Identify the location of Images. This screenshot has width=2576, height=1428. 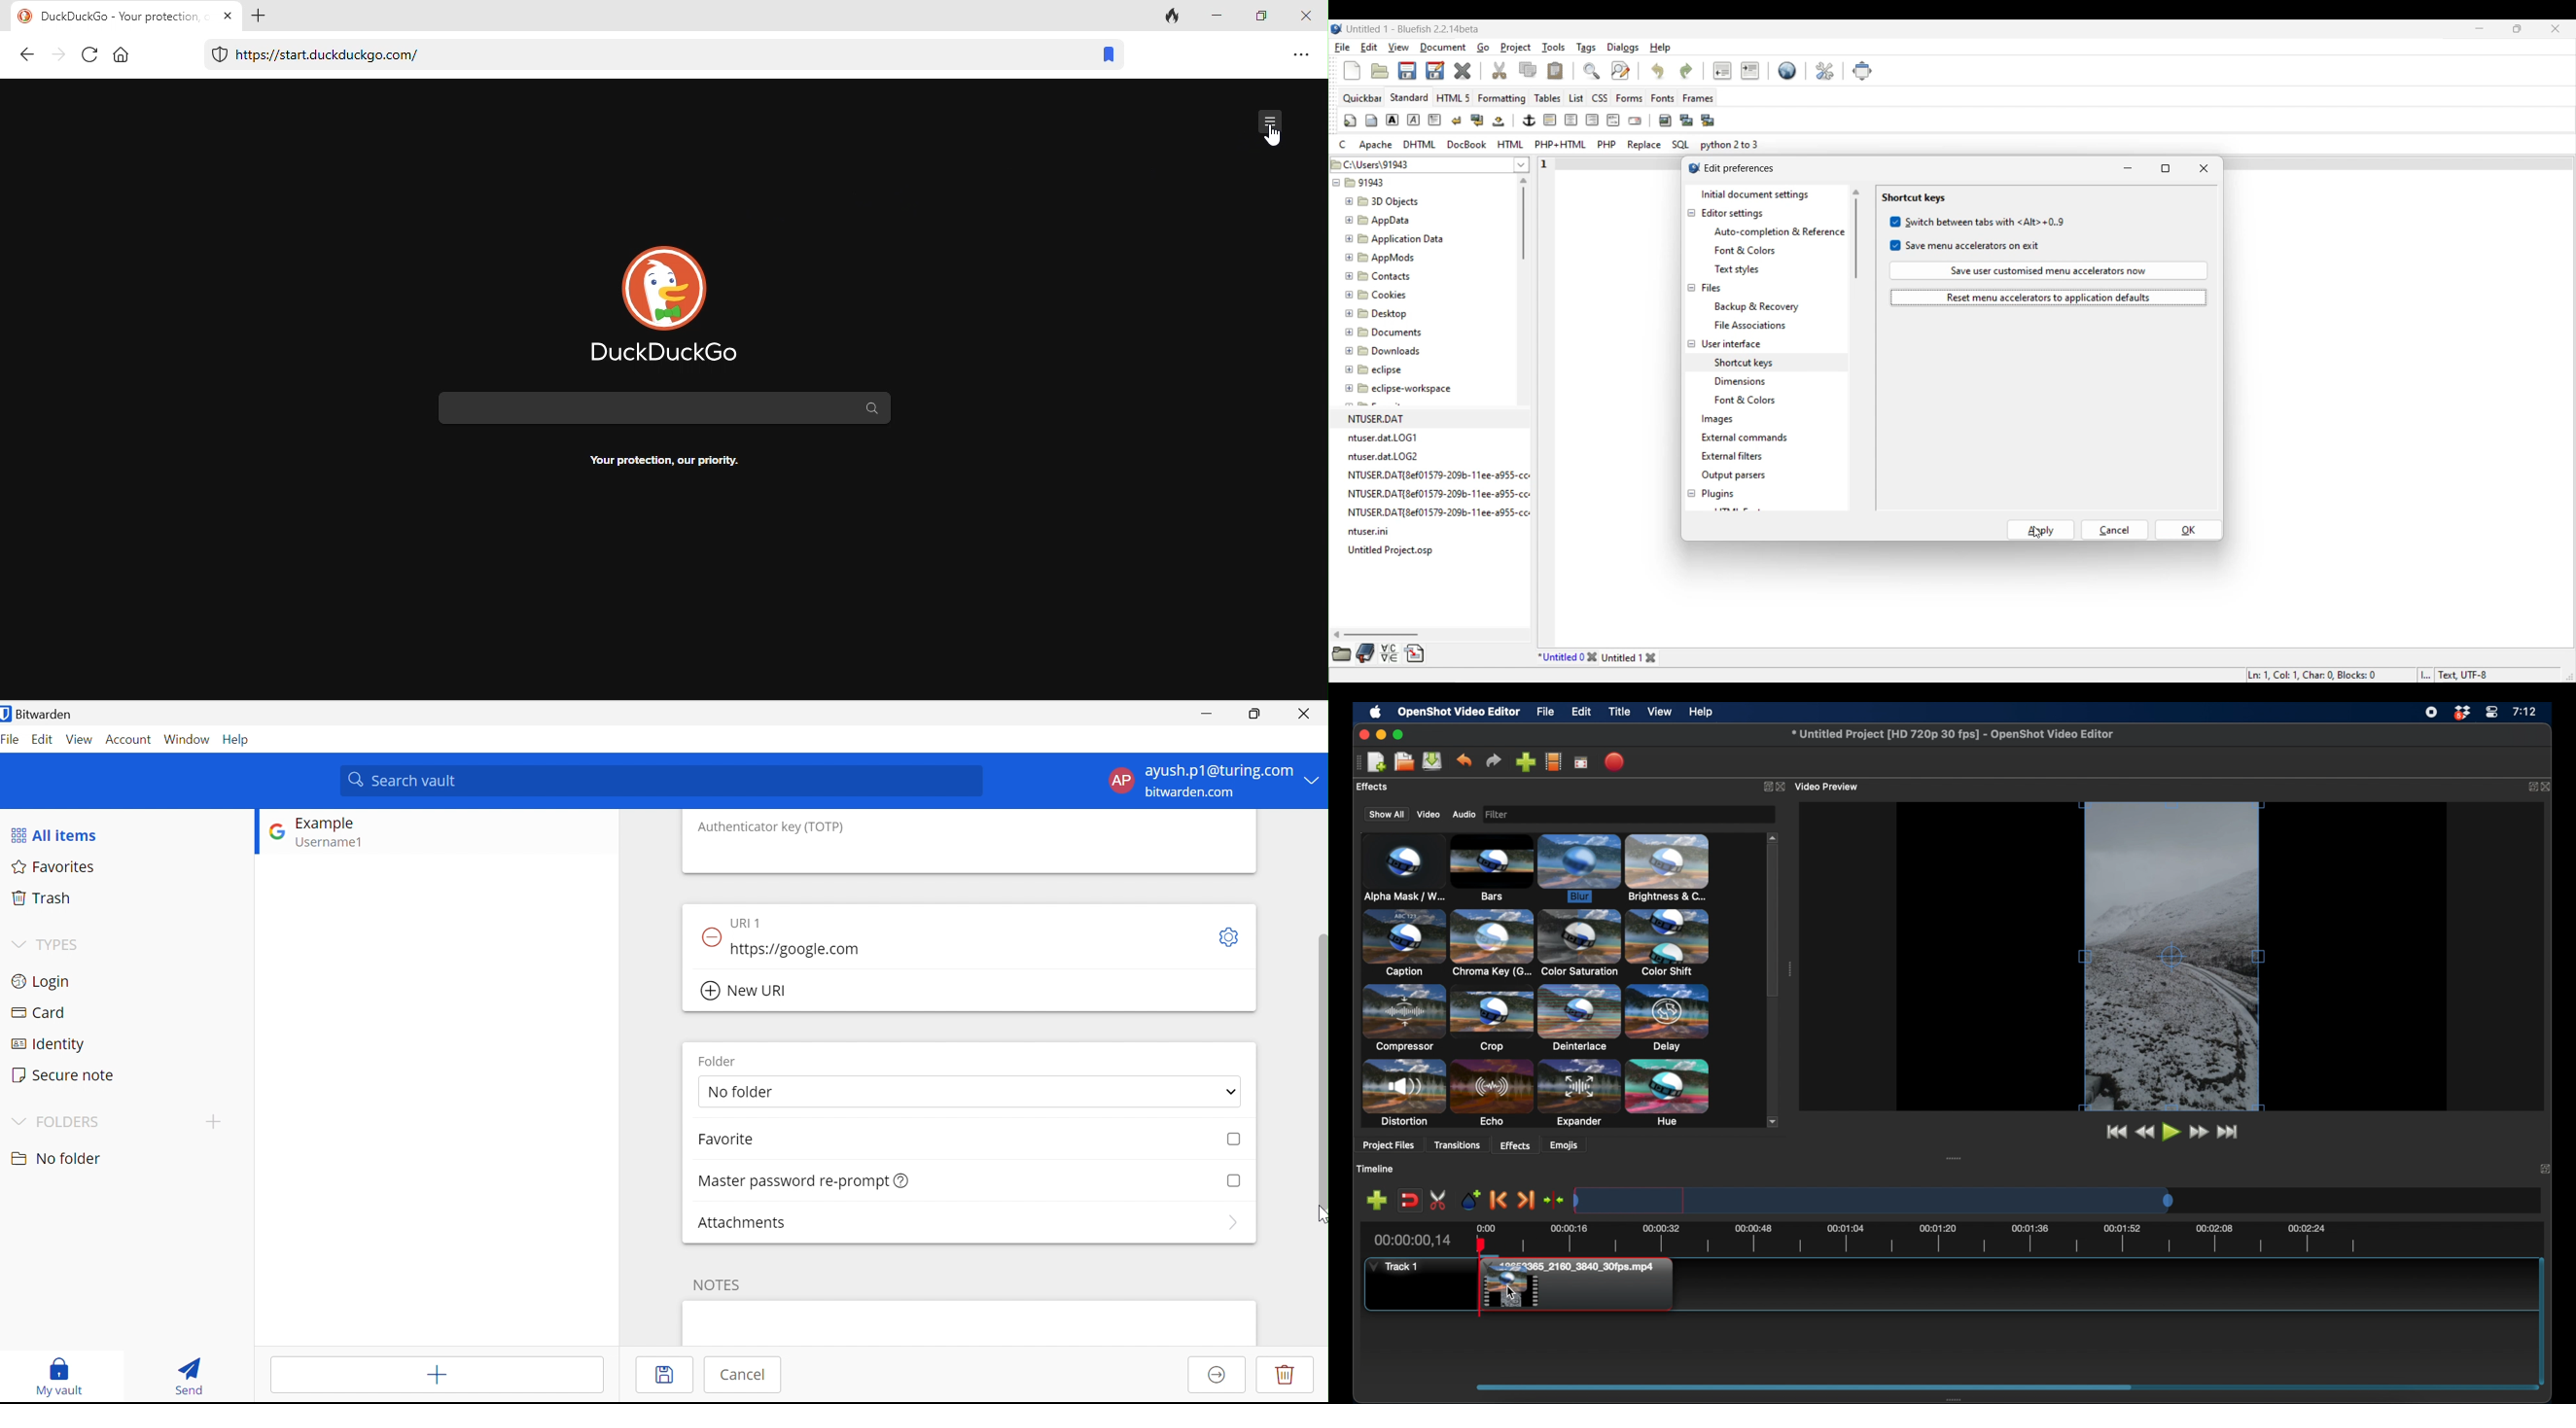
(1718, 420).